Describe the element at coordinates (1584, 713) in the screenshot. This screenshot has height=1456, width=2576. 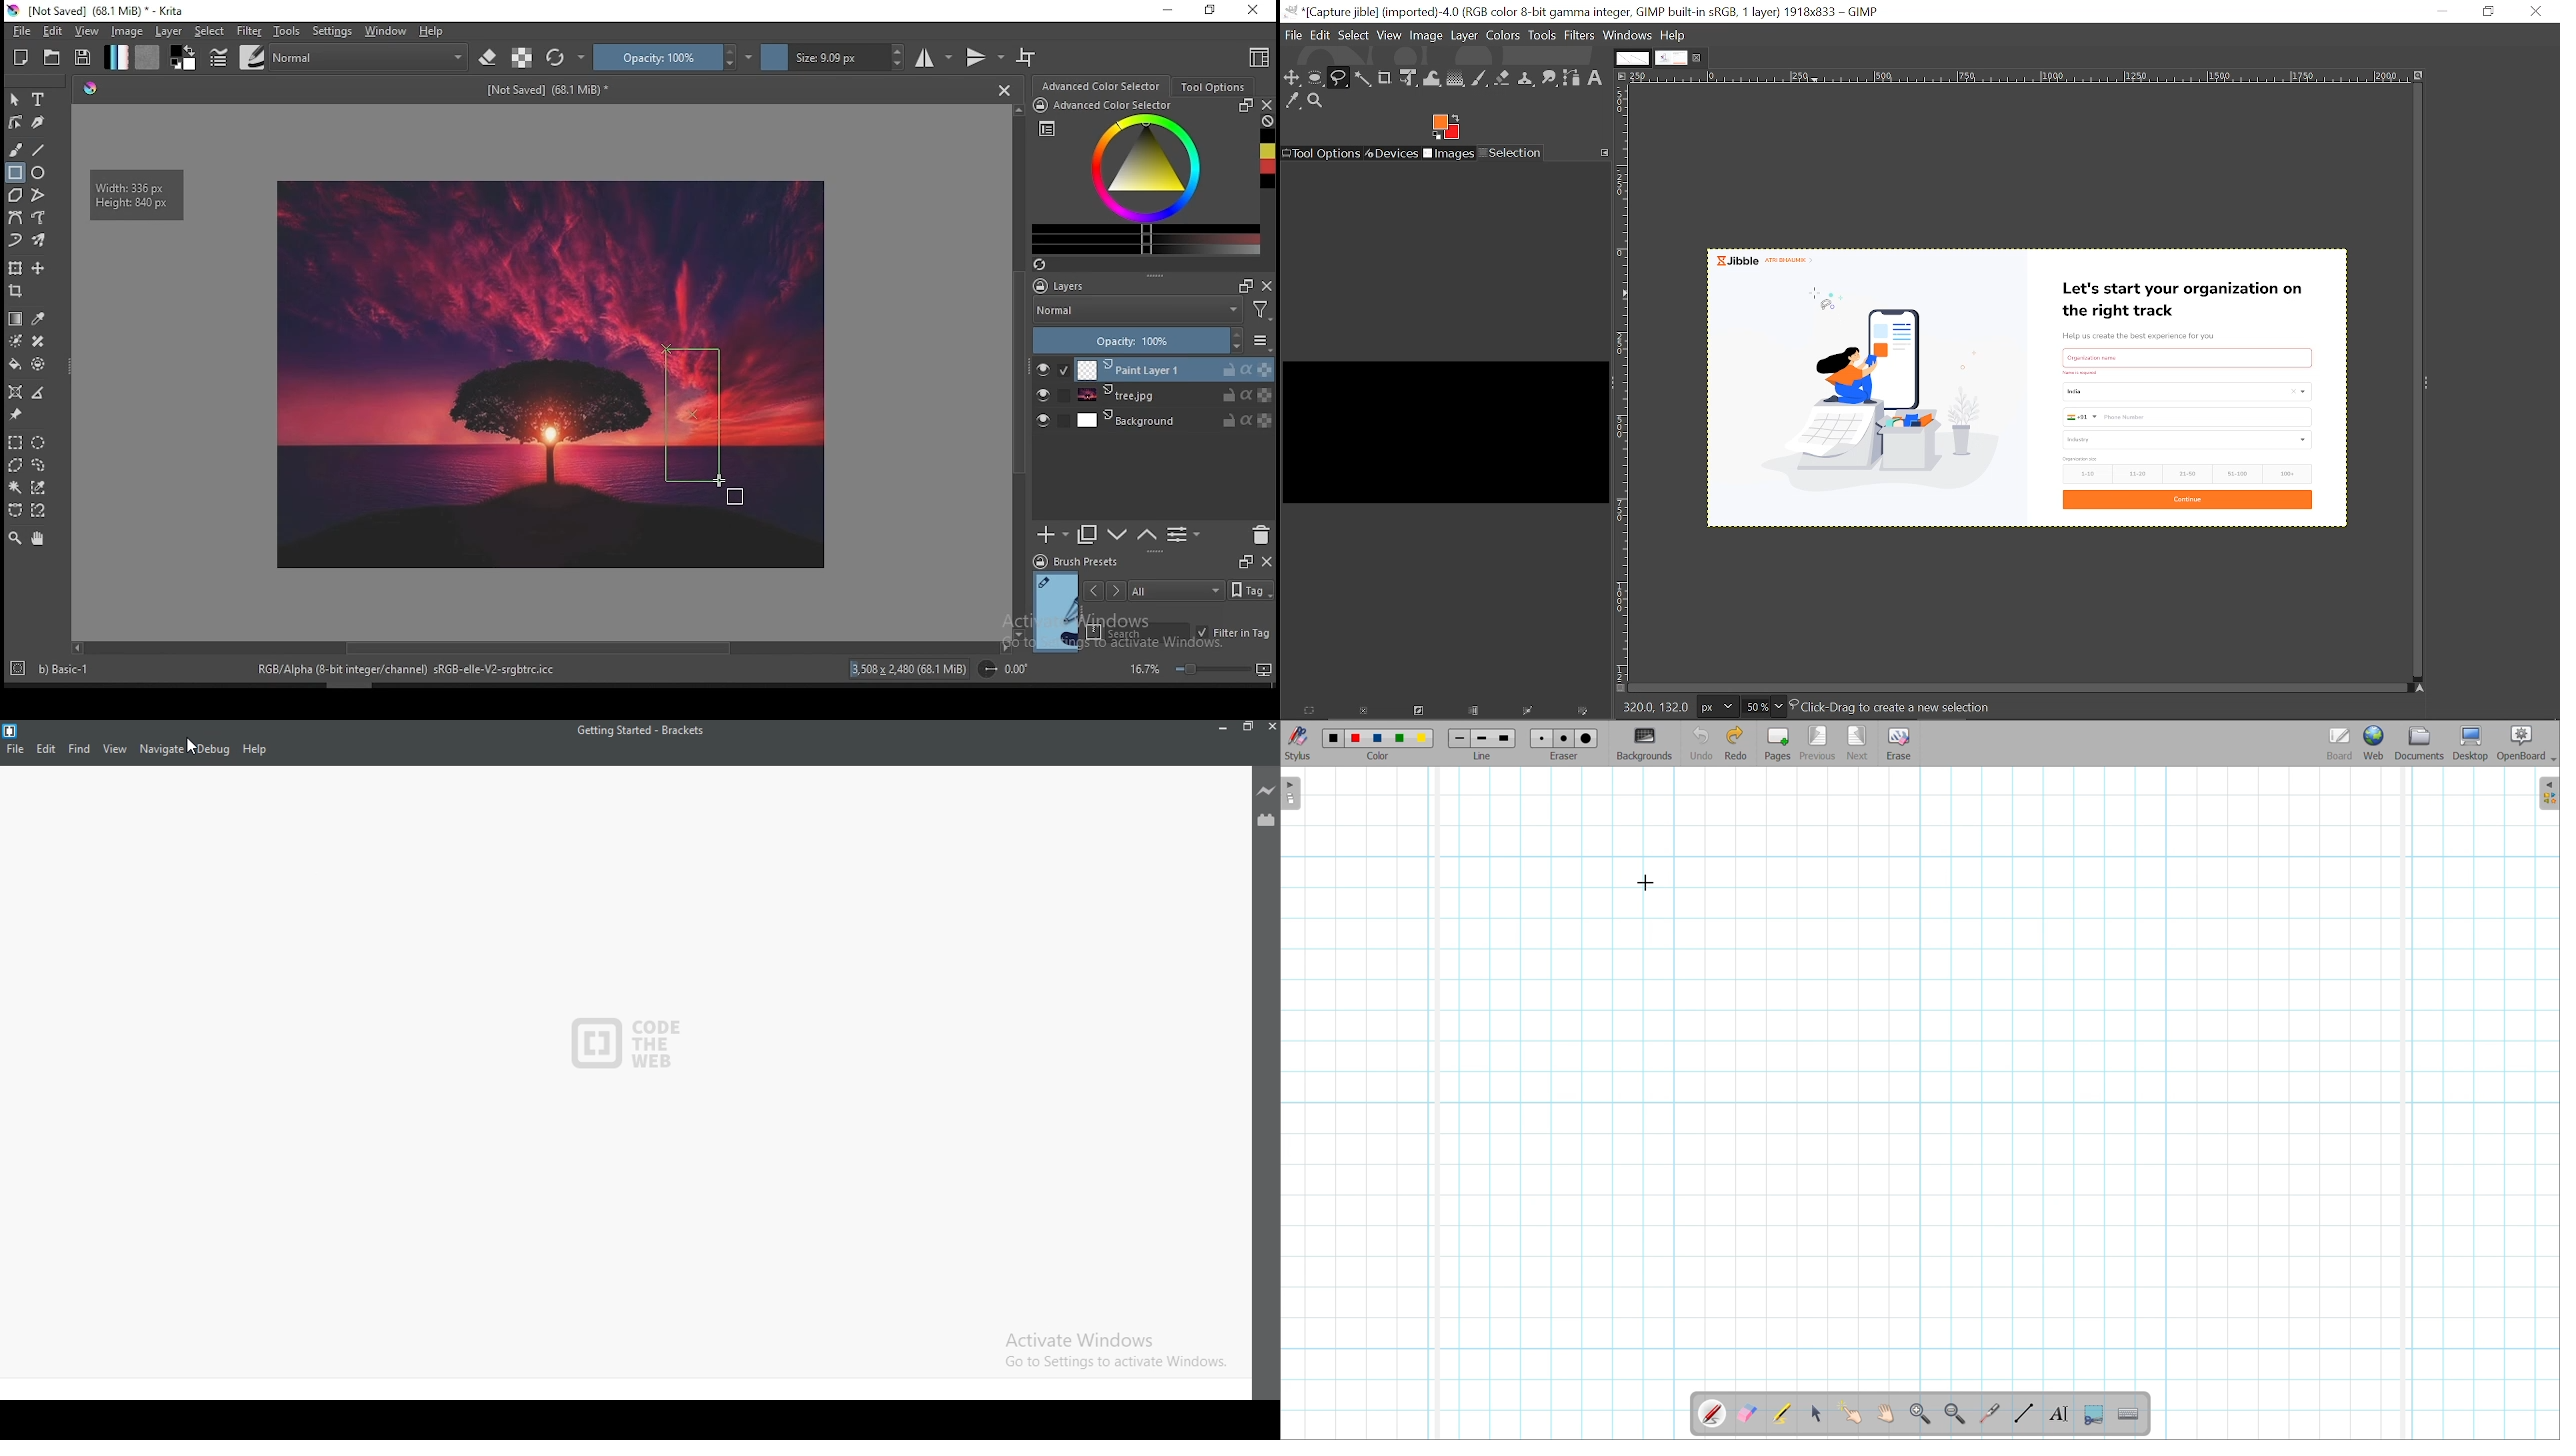
I see `Paint along the selection outline` at that location.